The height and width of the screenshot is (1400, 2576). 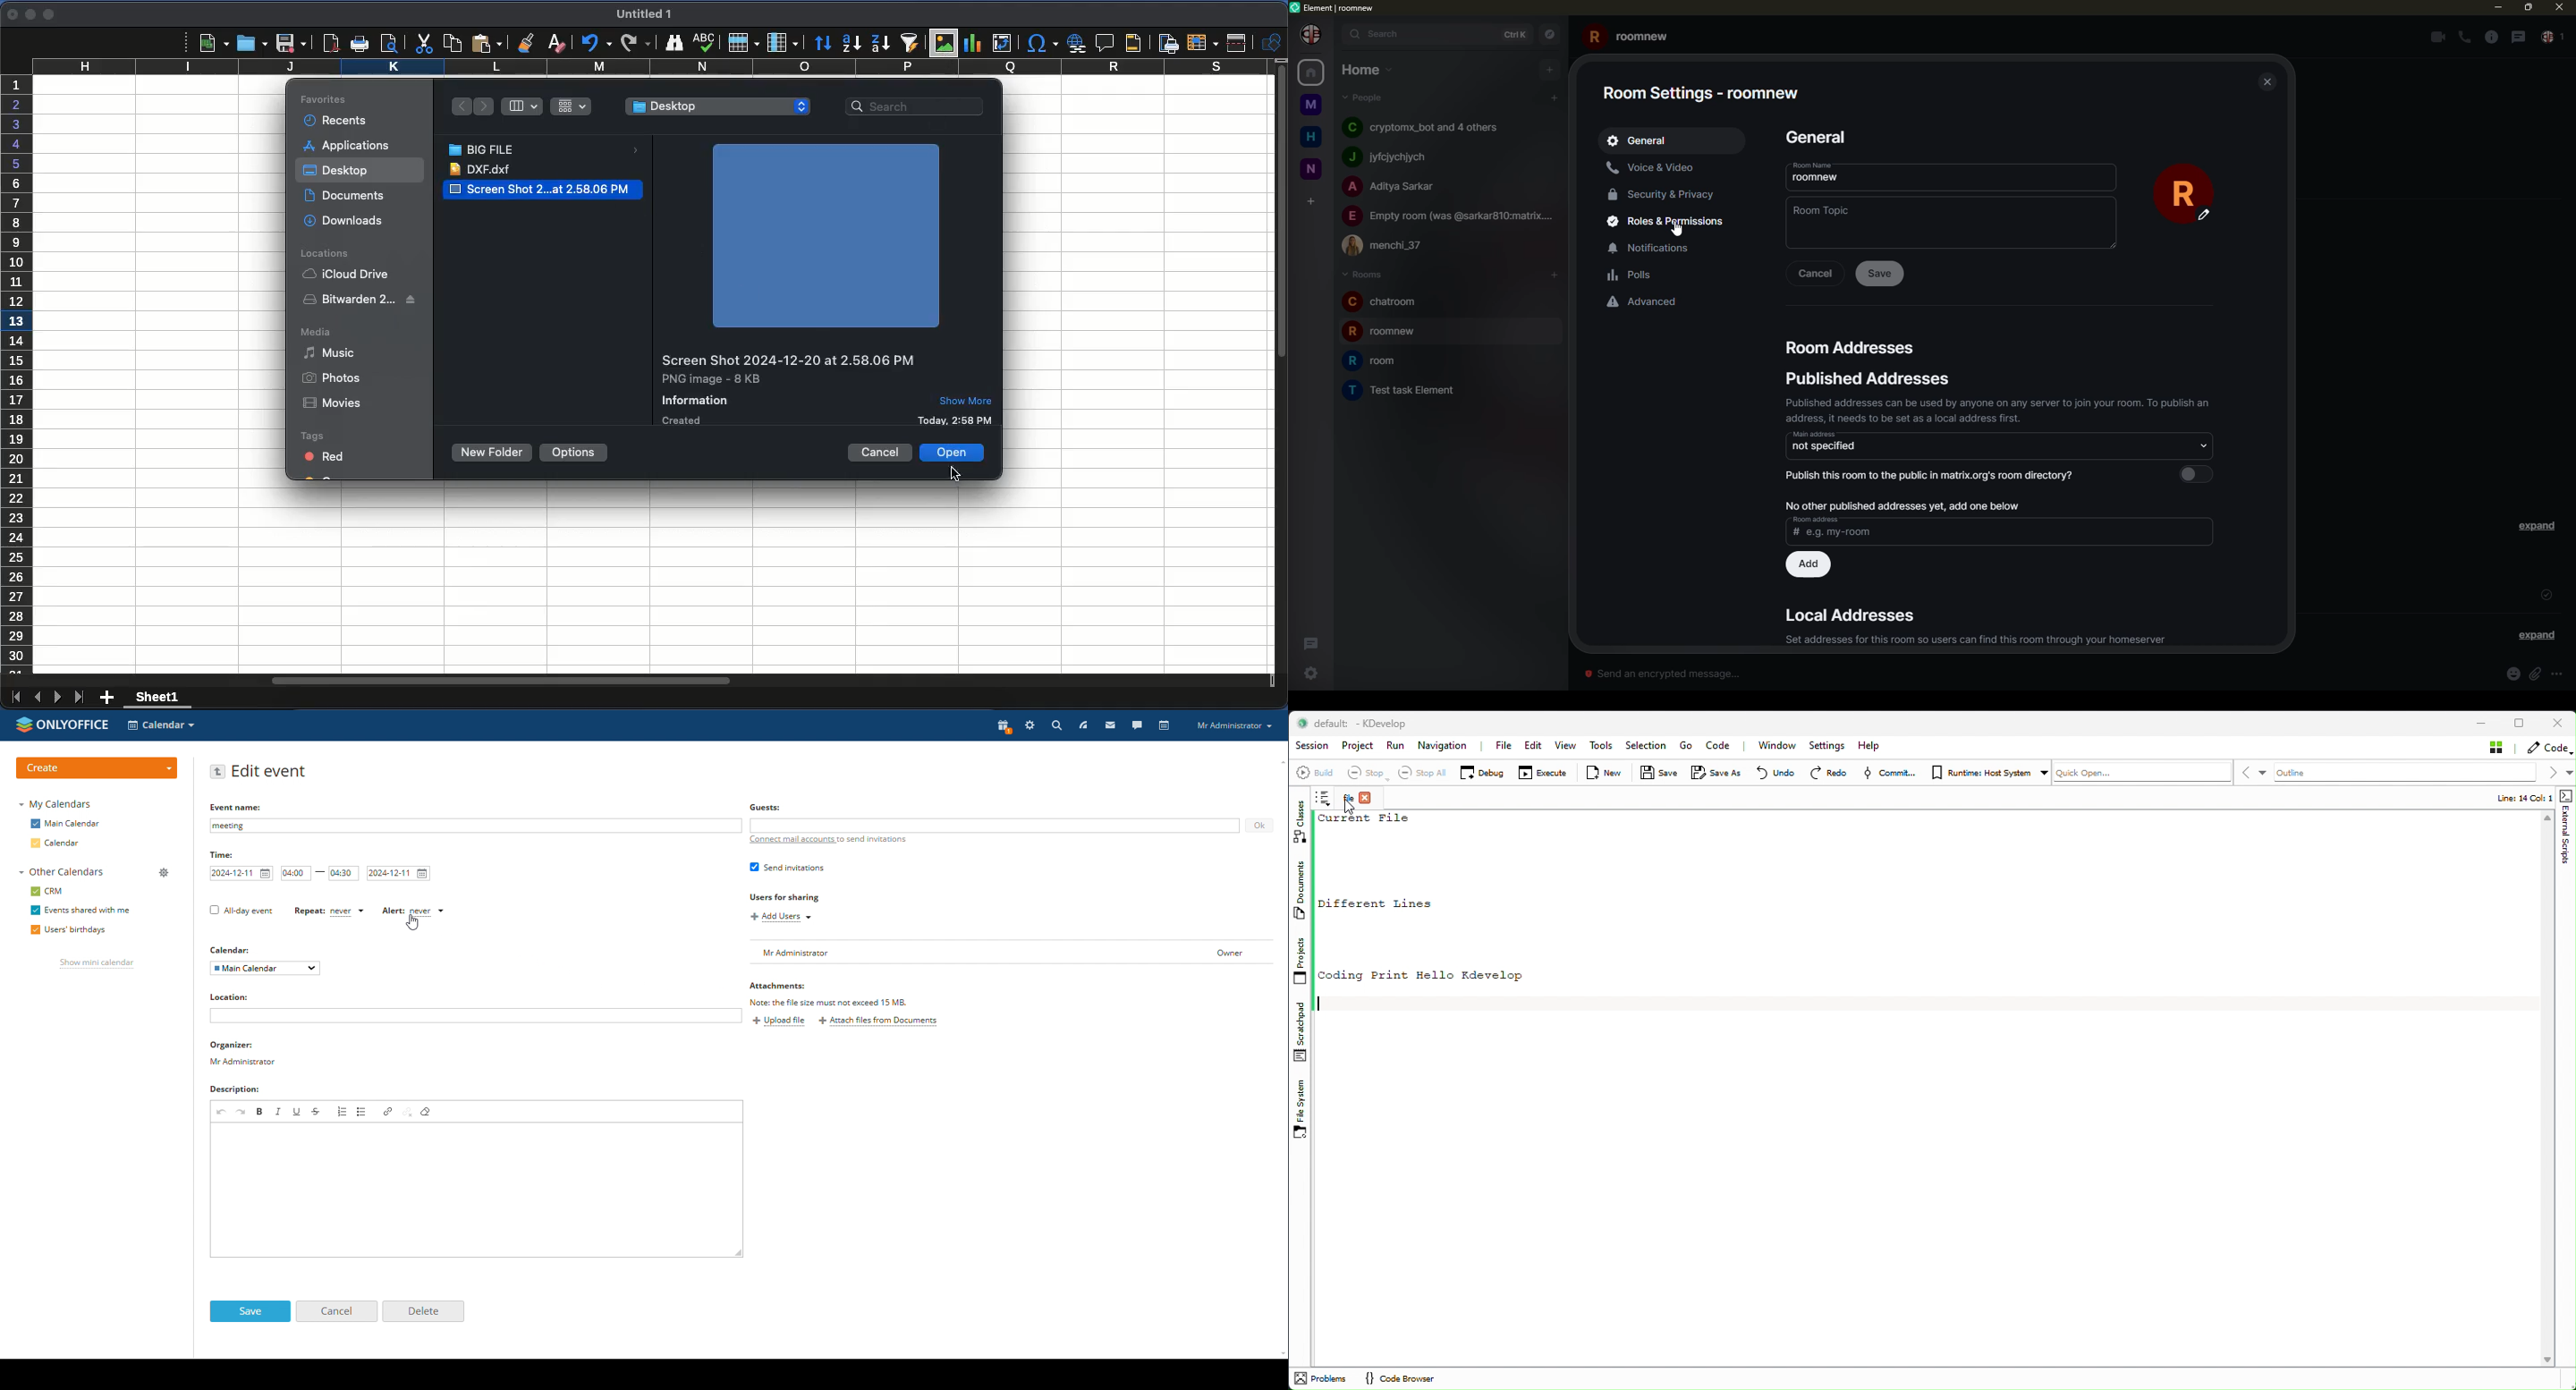 I want to click on cancel, so click(x=878, y=454).